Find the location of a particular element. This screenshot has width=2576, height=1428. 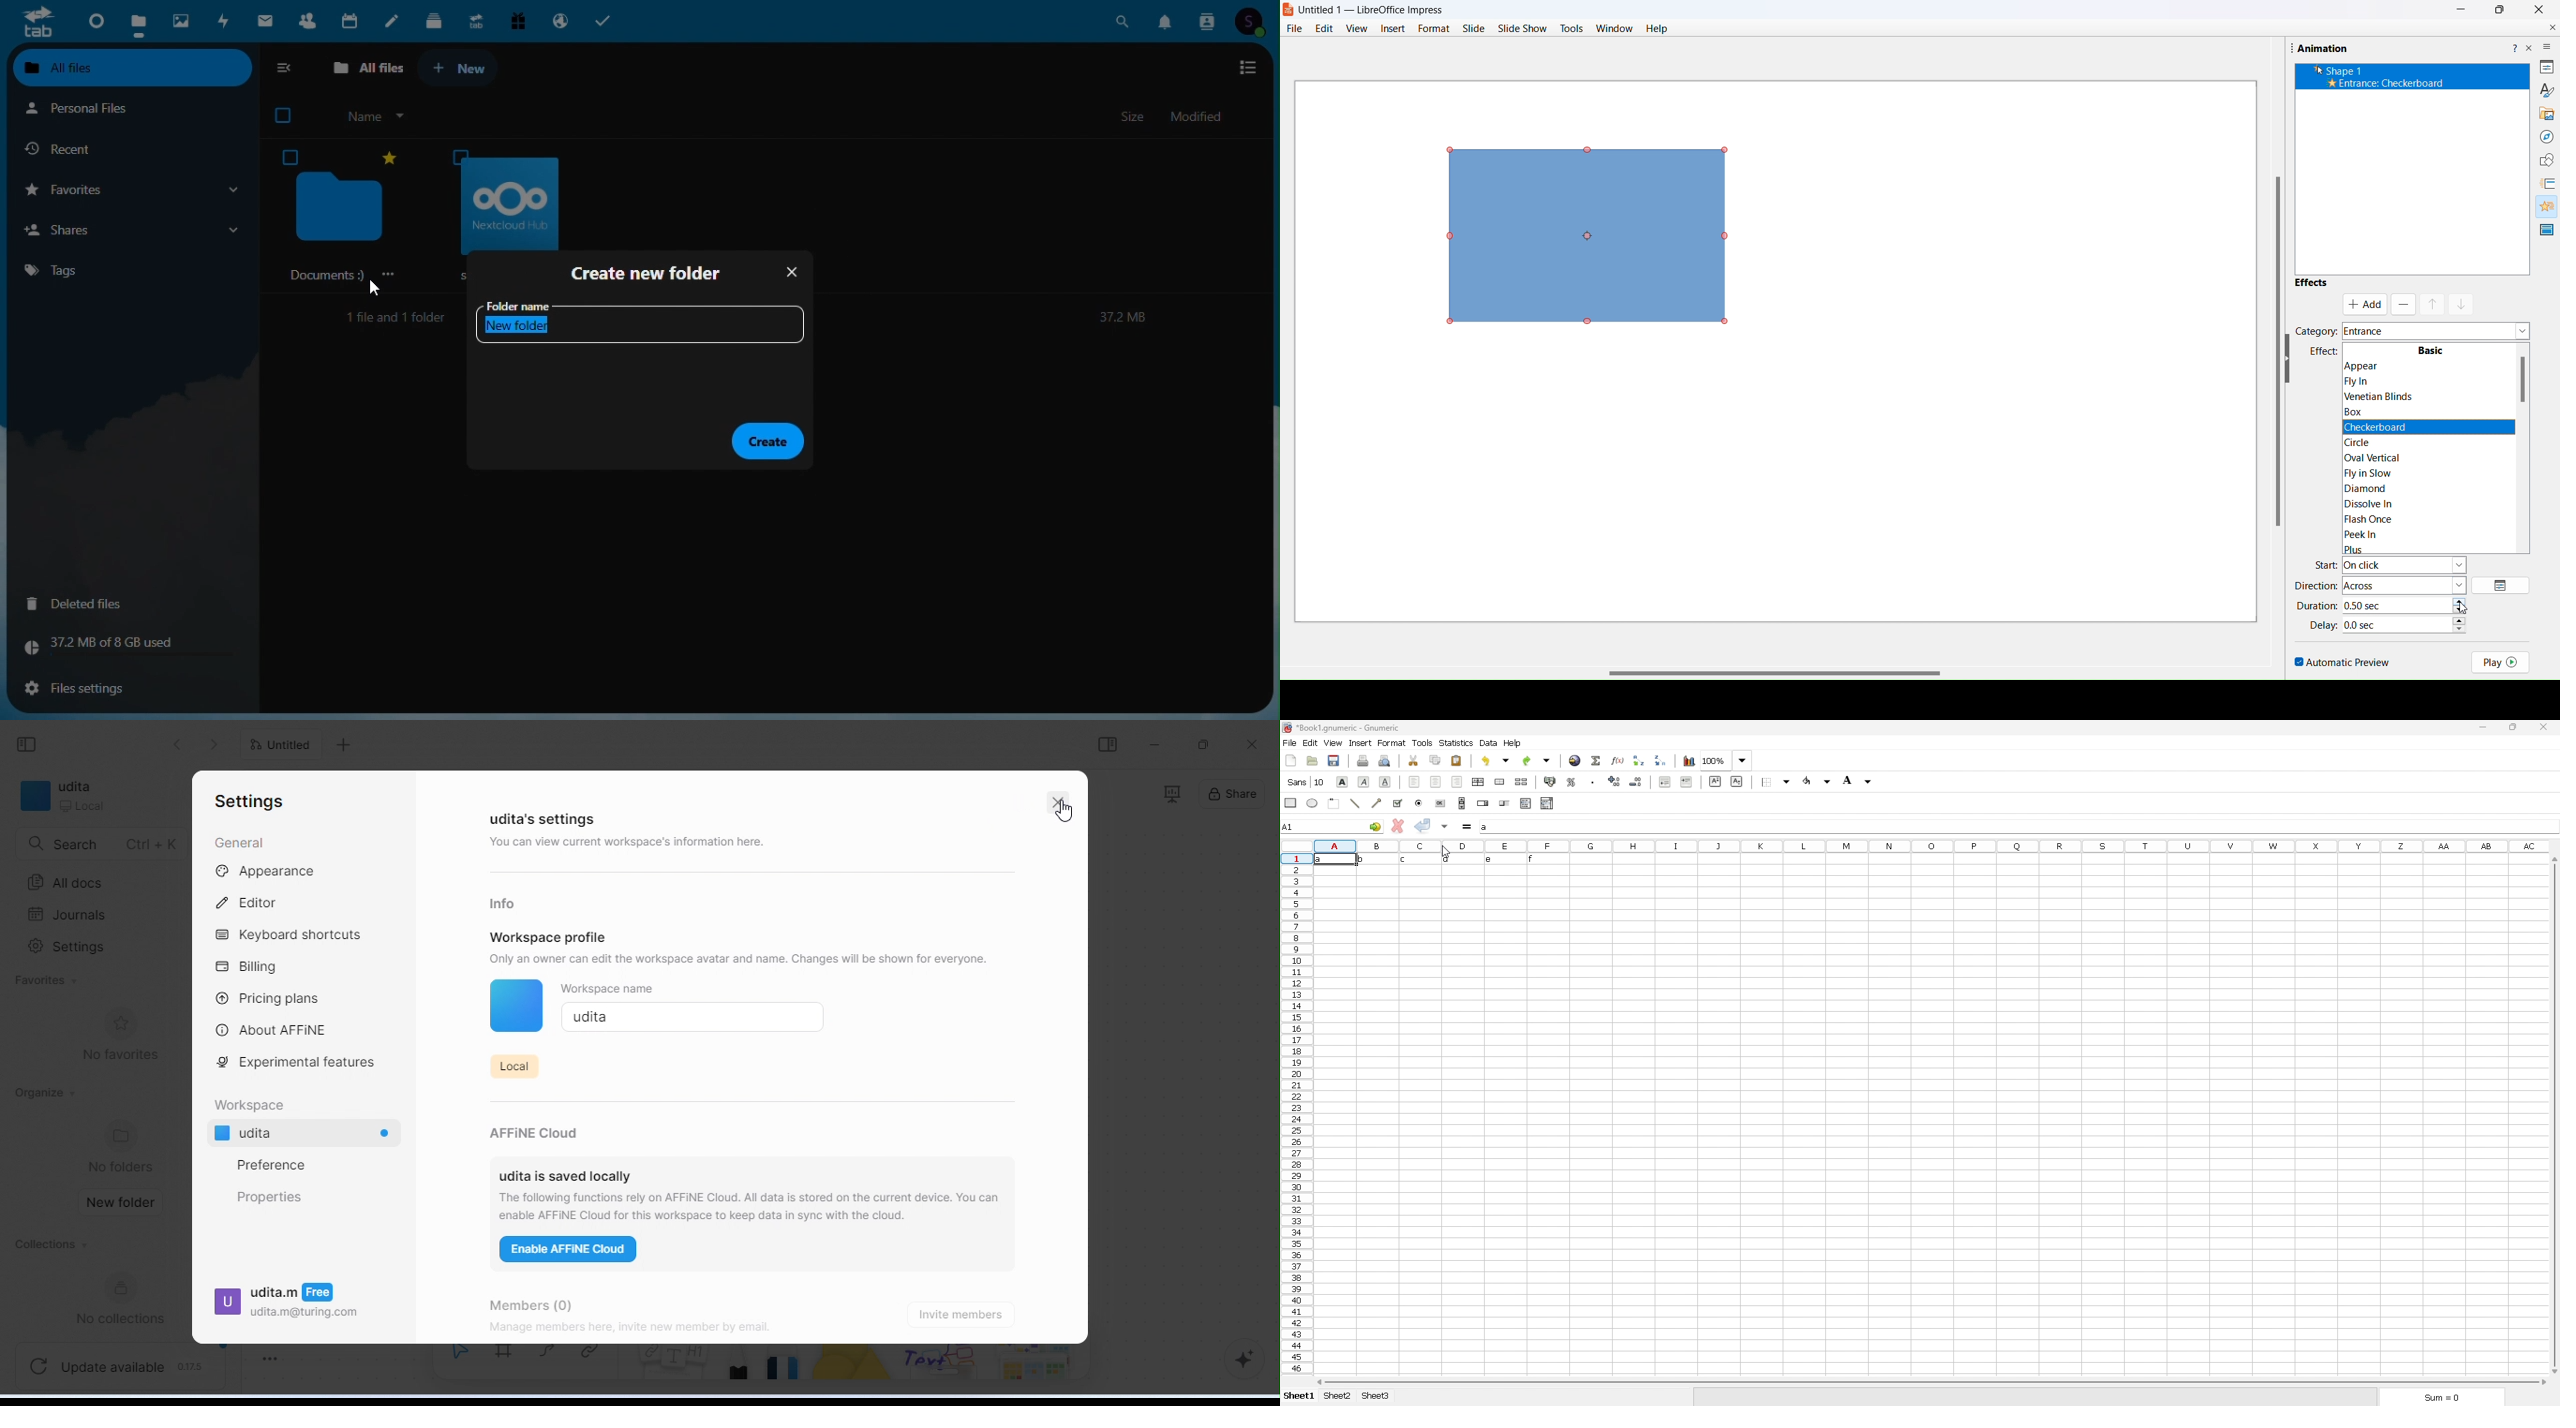

format is located at coordinates (1392, 743).